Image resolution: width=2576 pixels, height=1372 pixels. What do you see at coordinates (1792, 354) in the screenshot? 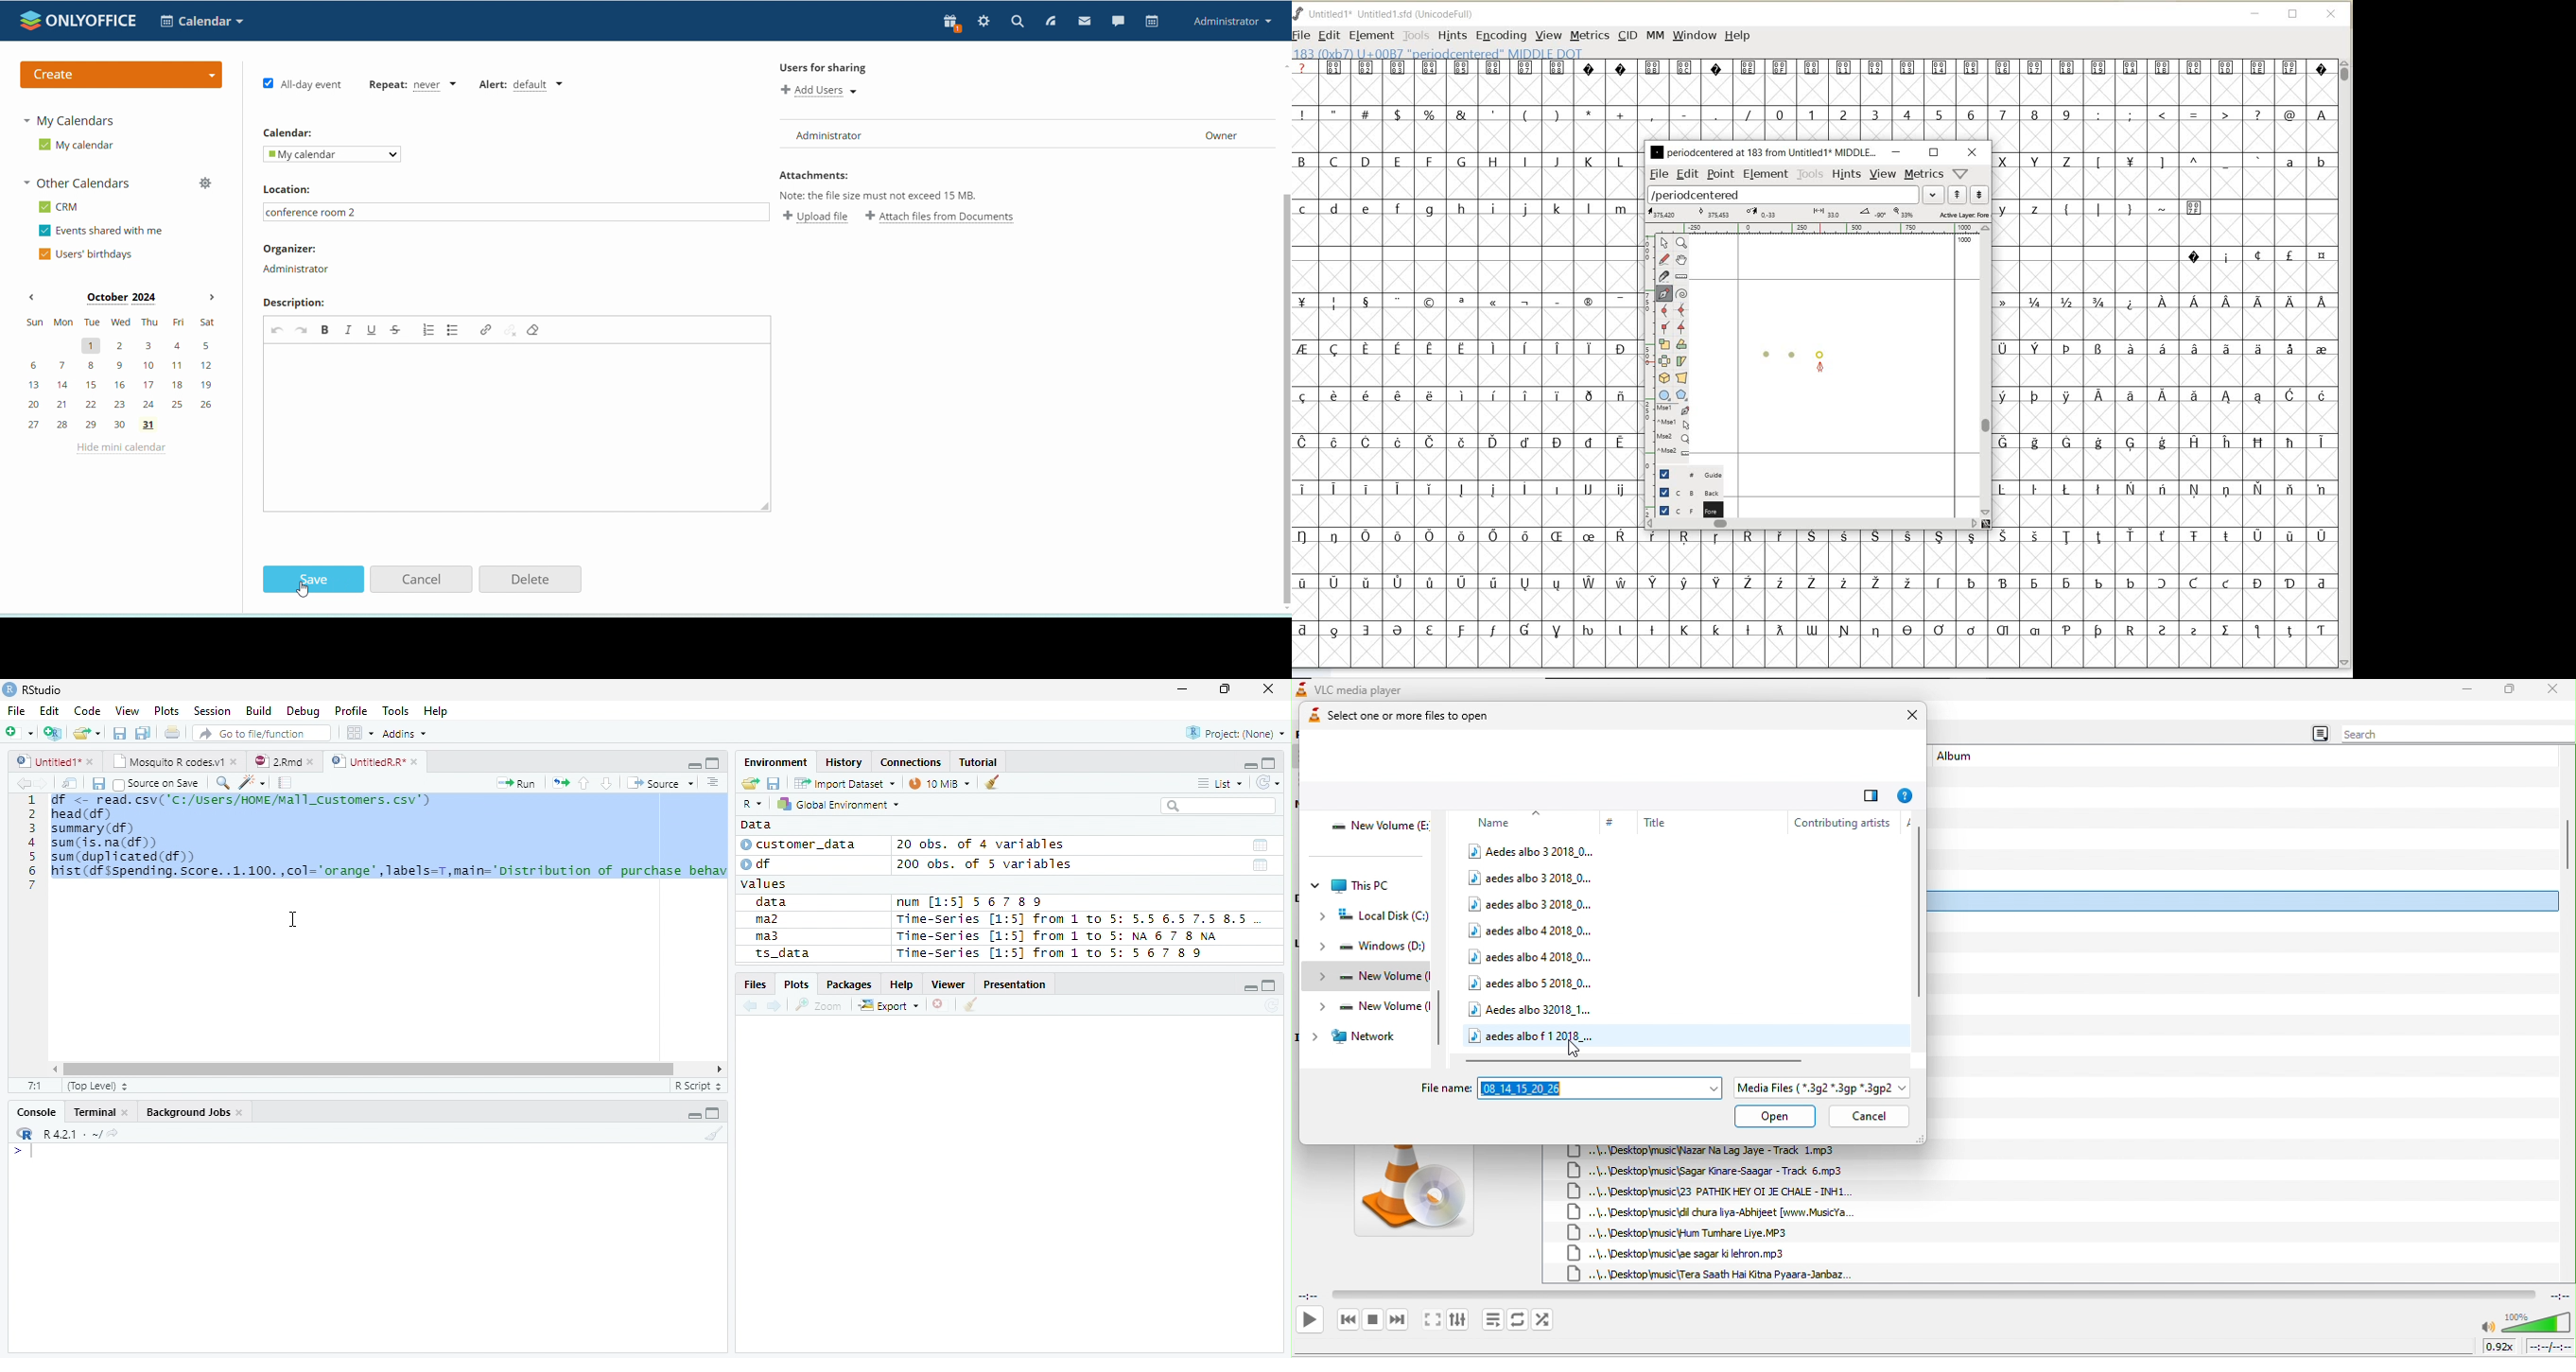
I see `dot` at bounding box center [1792, 354].